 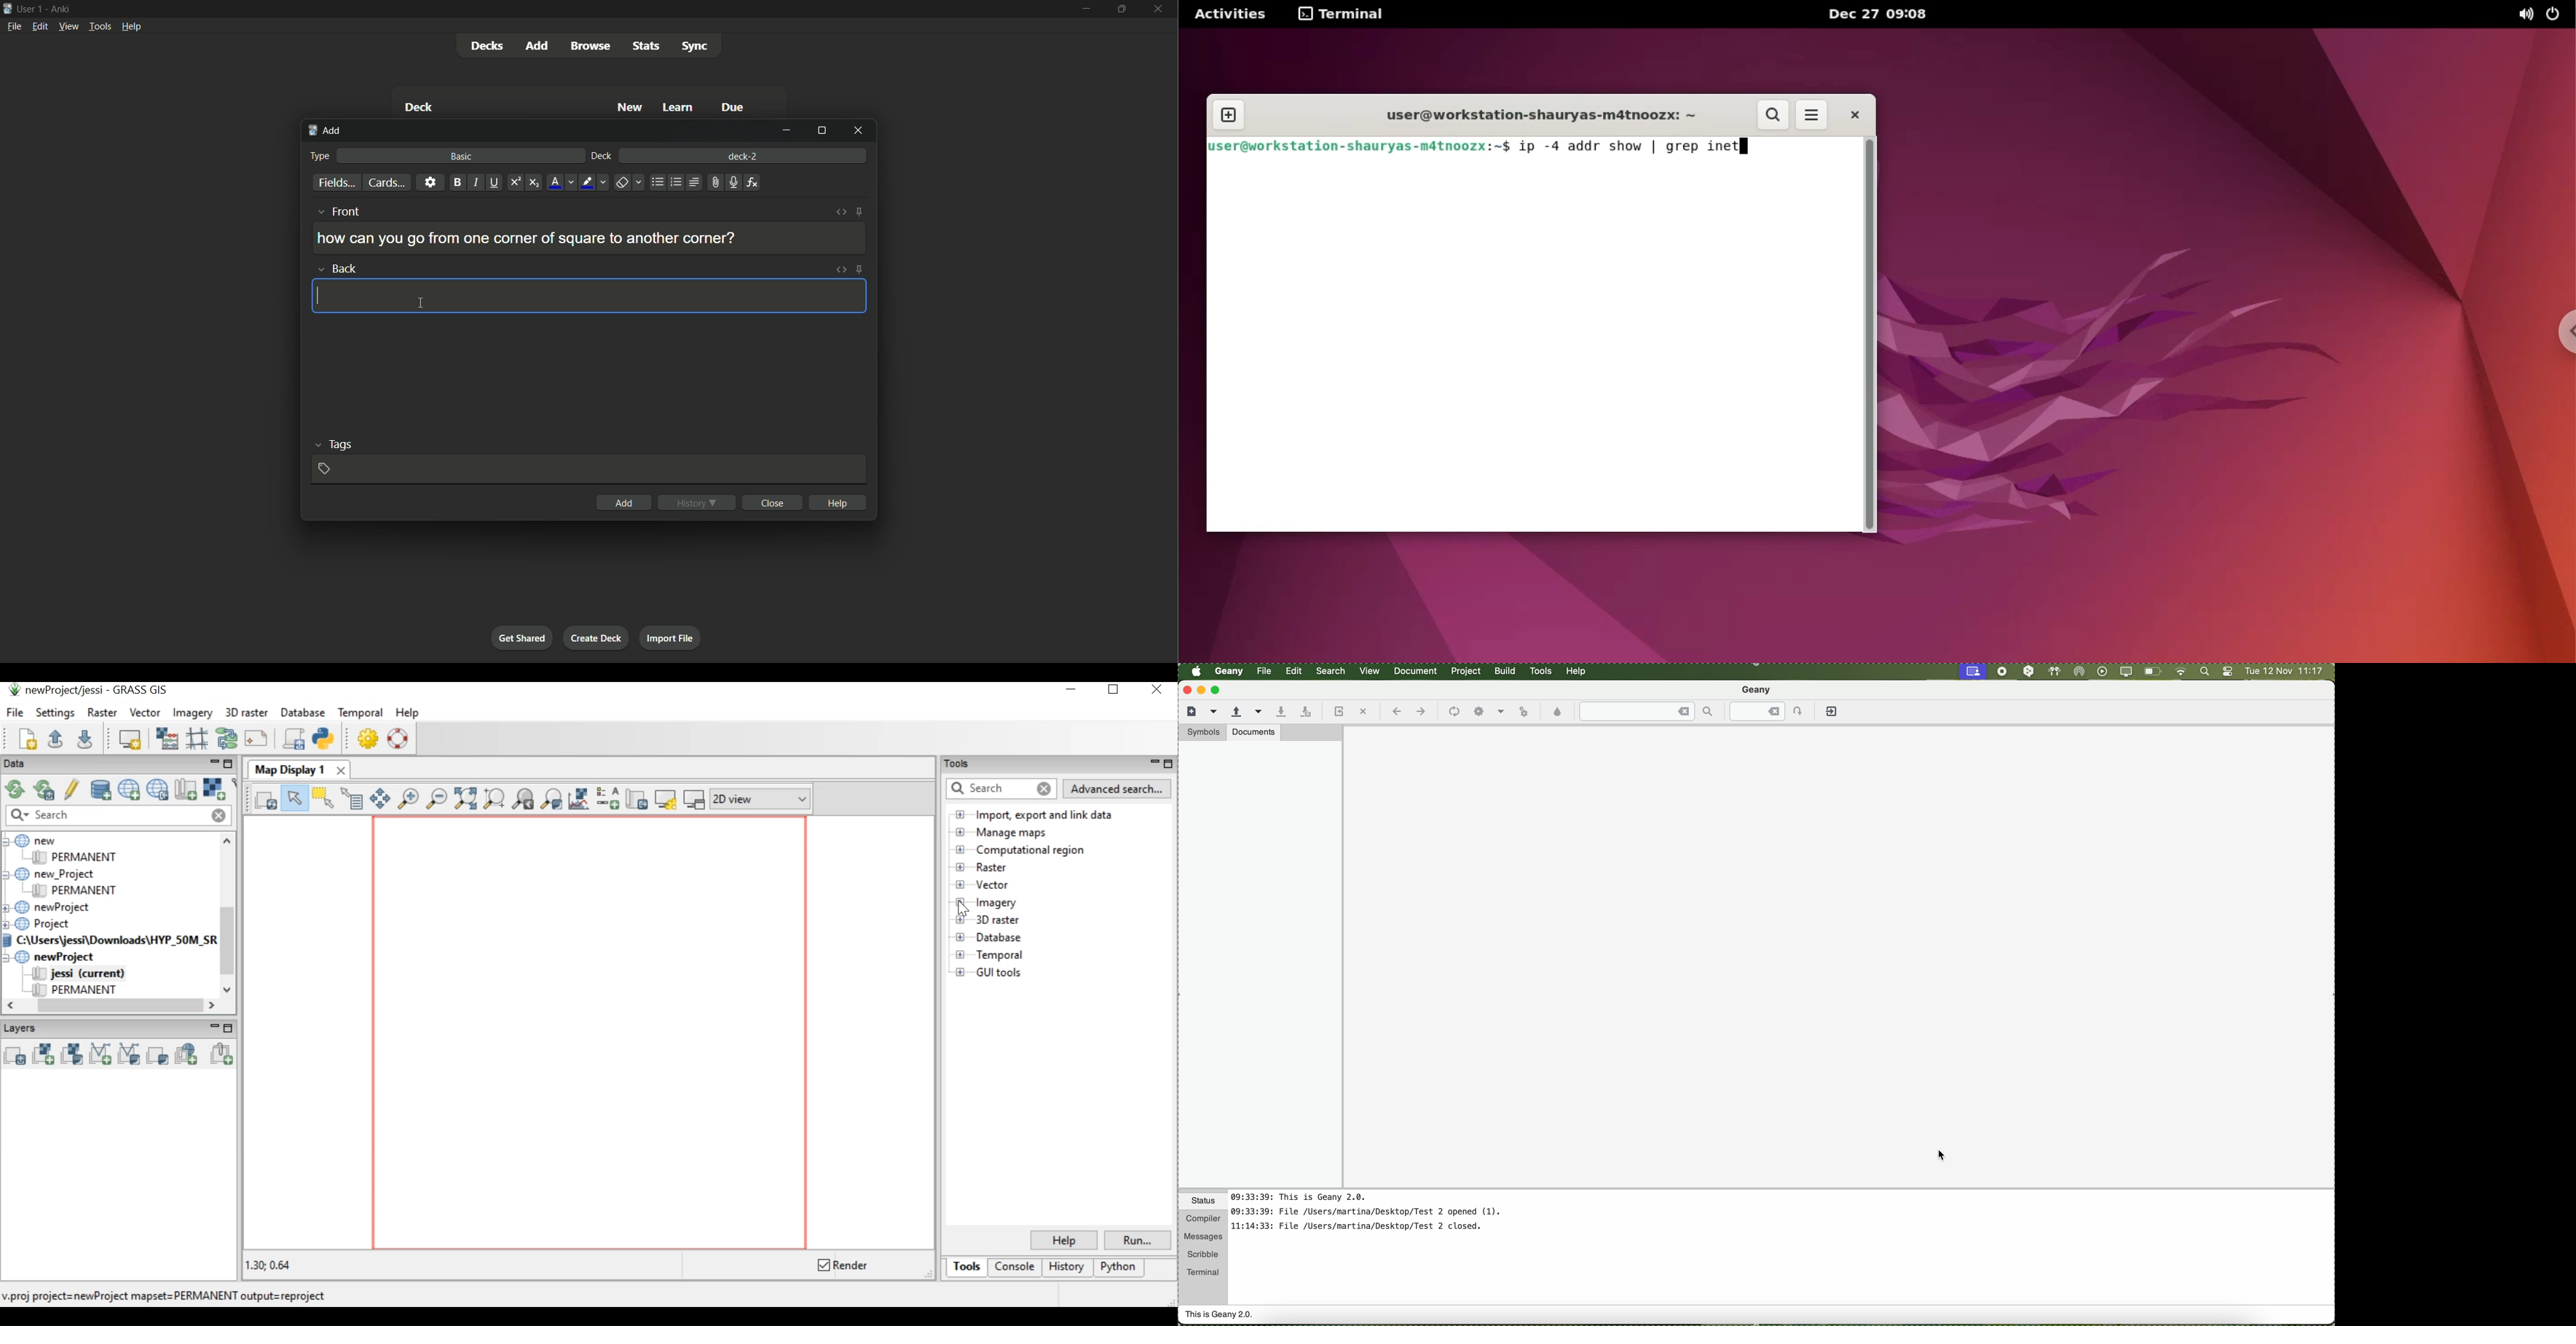 I want to click on deck, so click(x=603, y=157).